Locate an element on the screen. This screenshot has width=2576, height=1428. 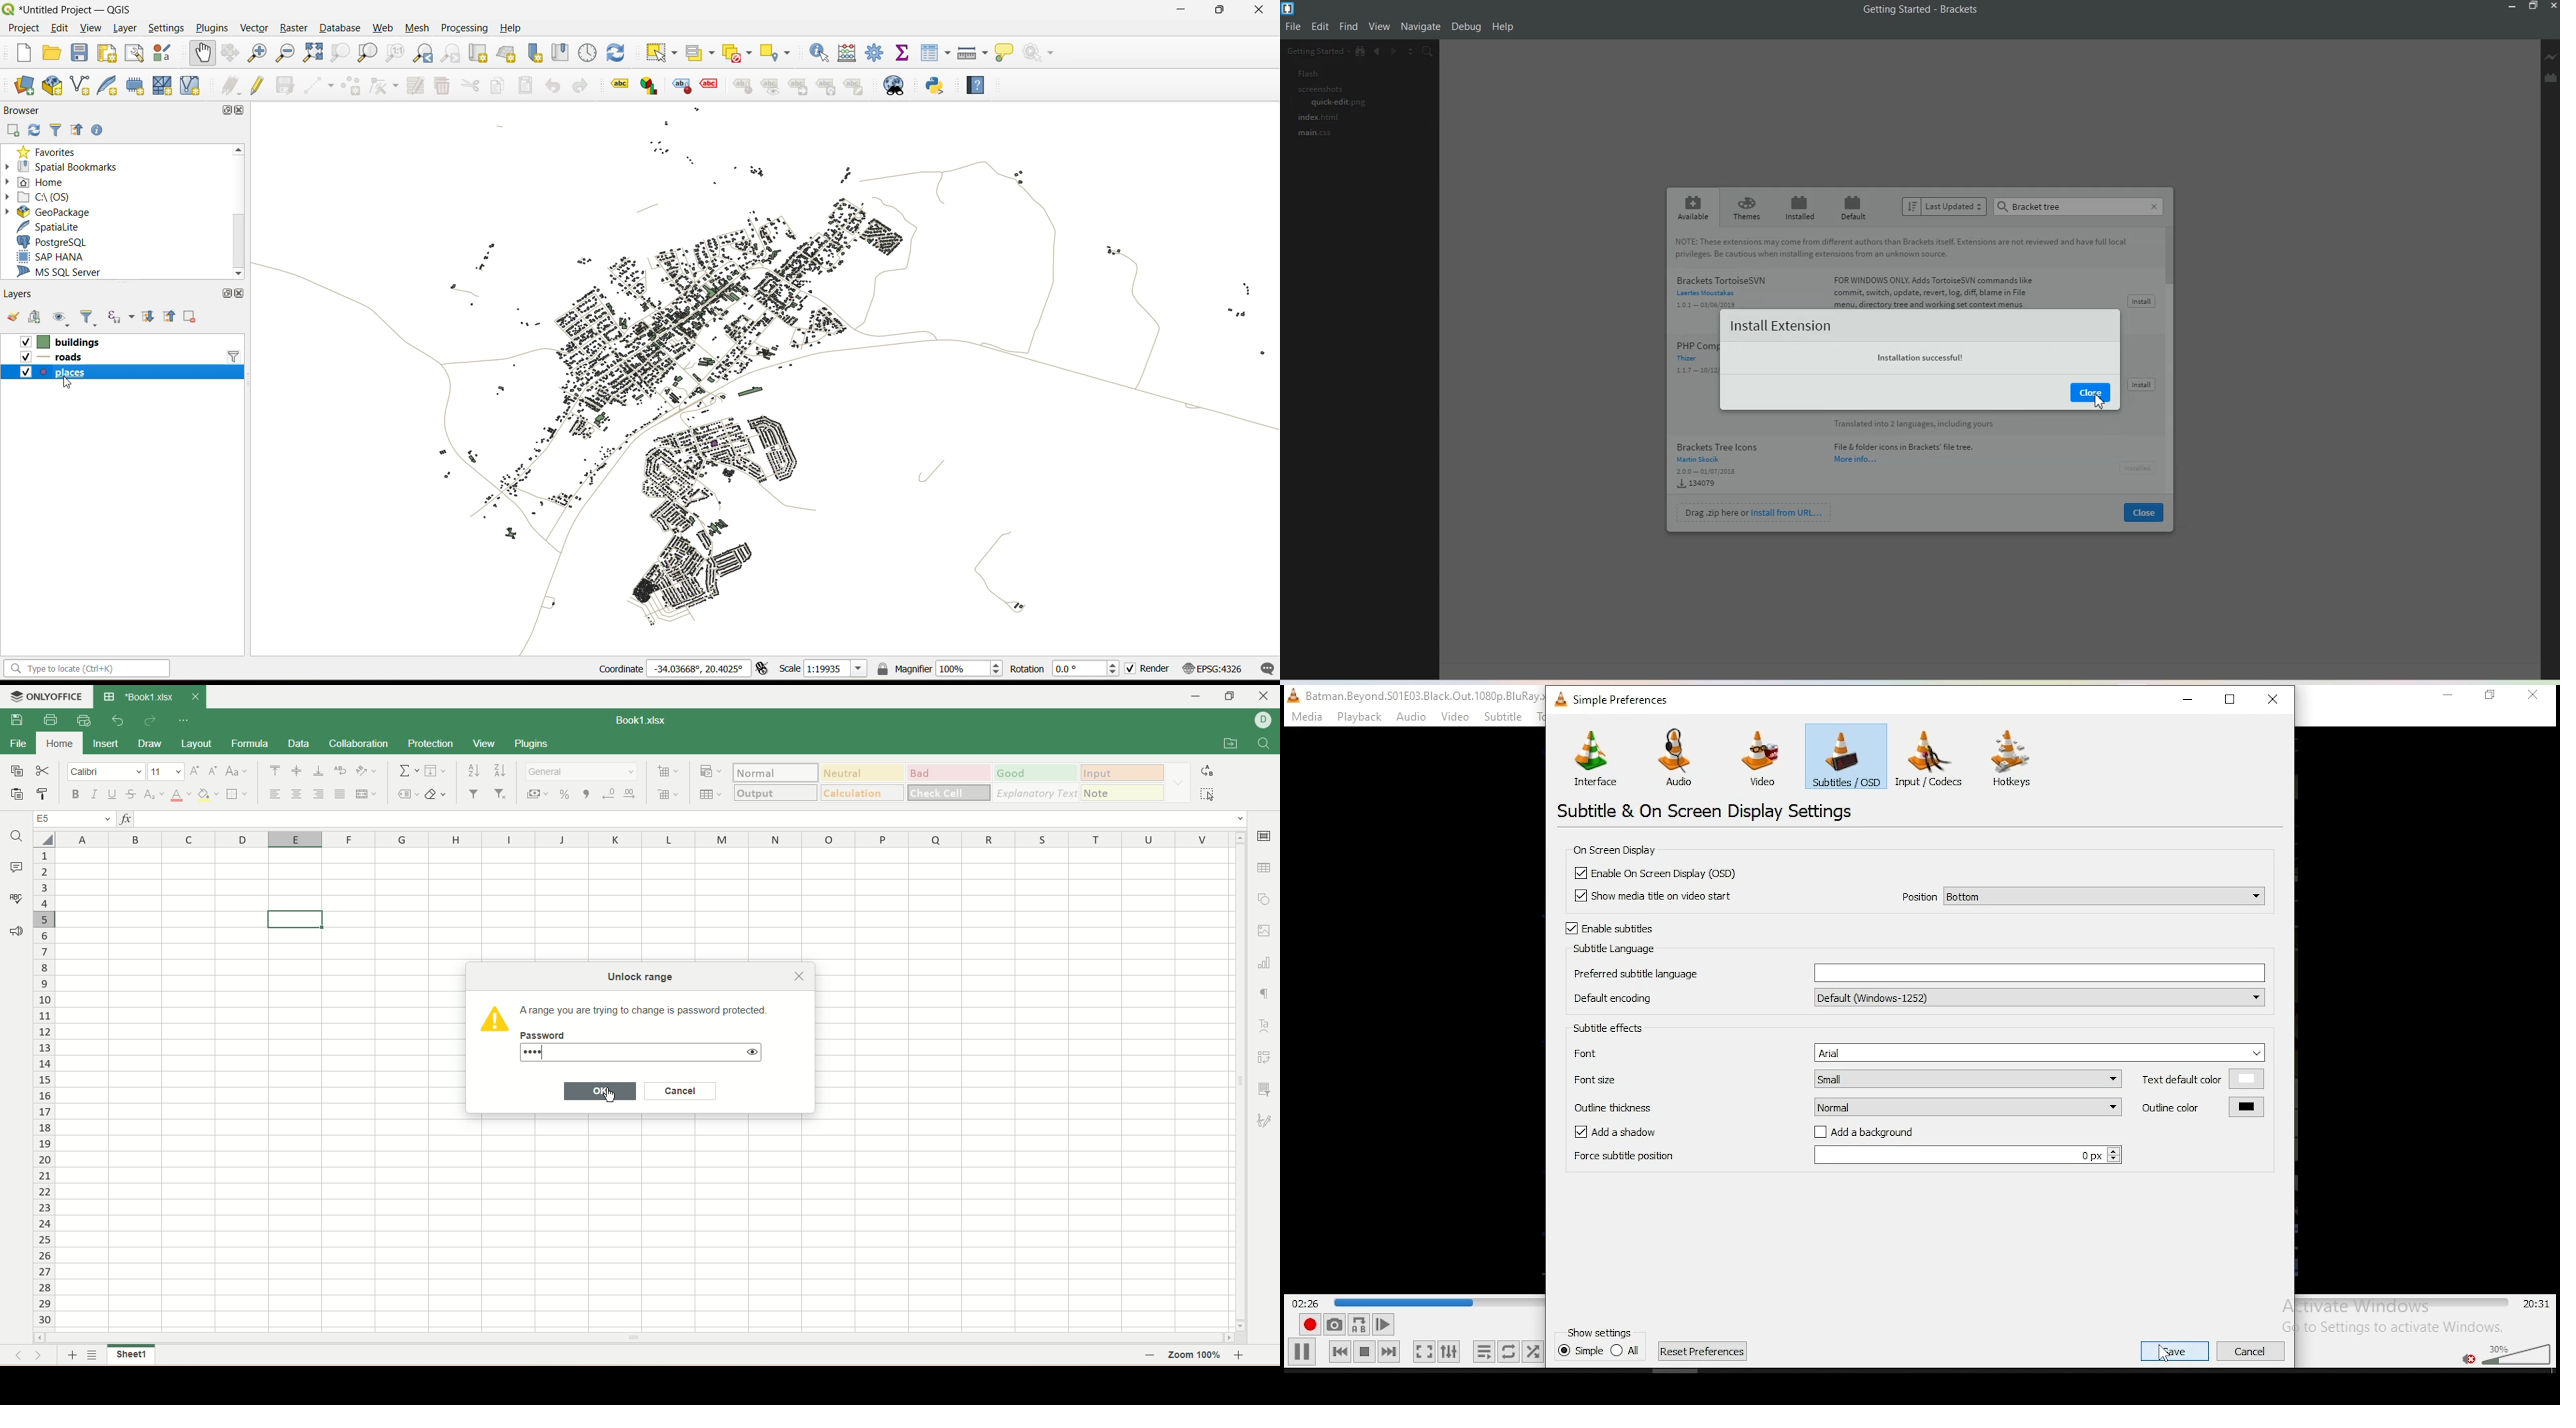
neutral is located at coordinates (863, 774).